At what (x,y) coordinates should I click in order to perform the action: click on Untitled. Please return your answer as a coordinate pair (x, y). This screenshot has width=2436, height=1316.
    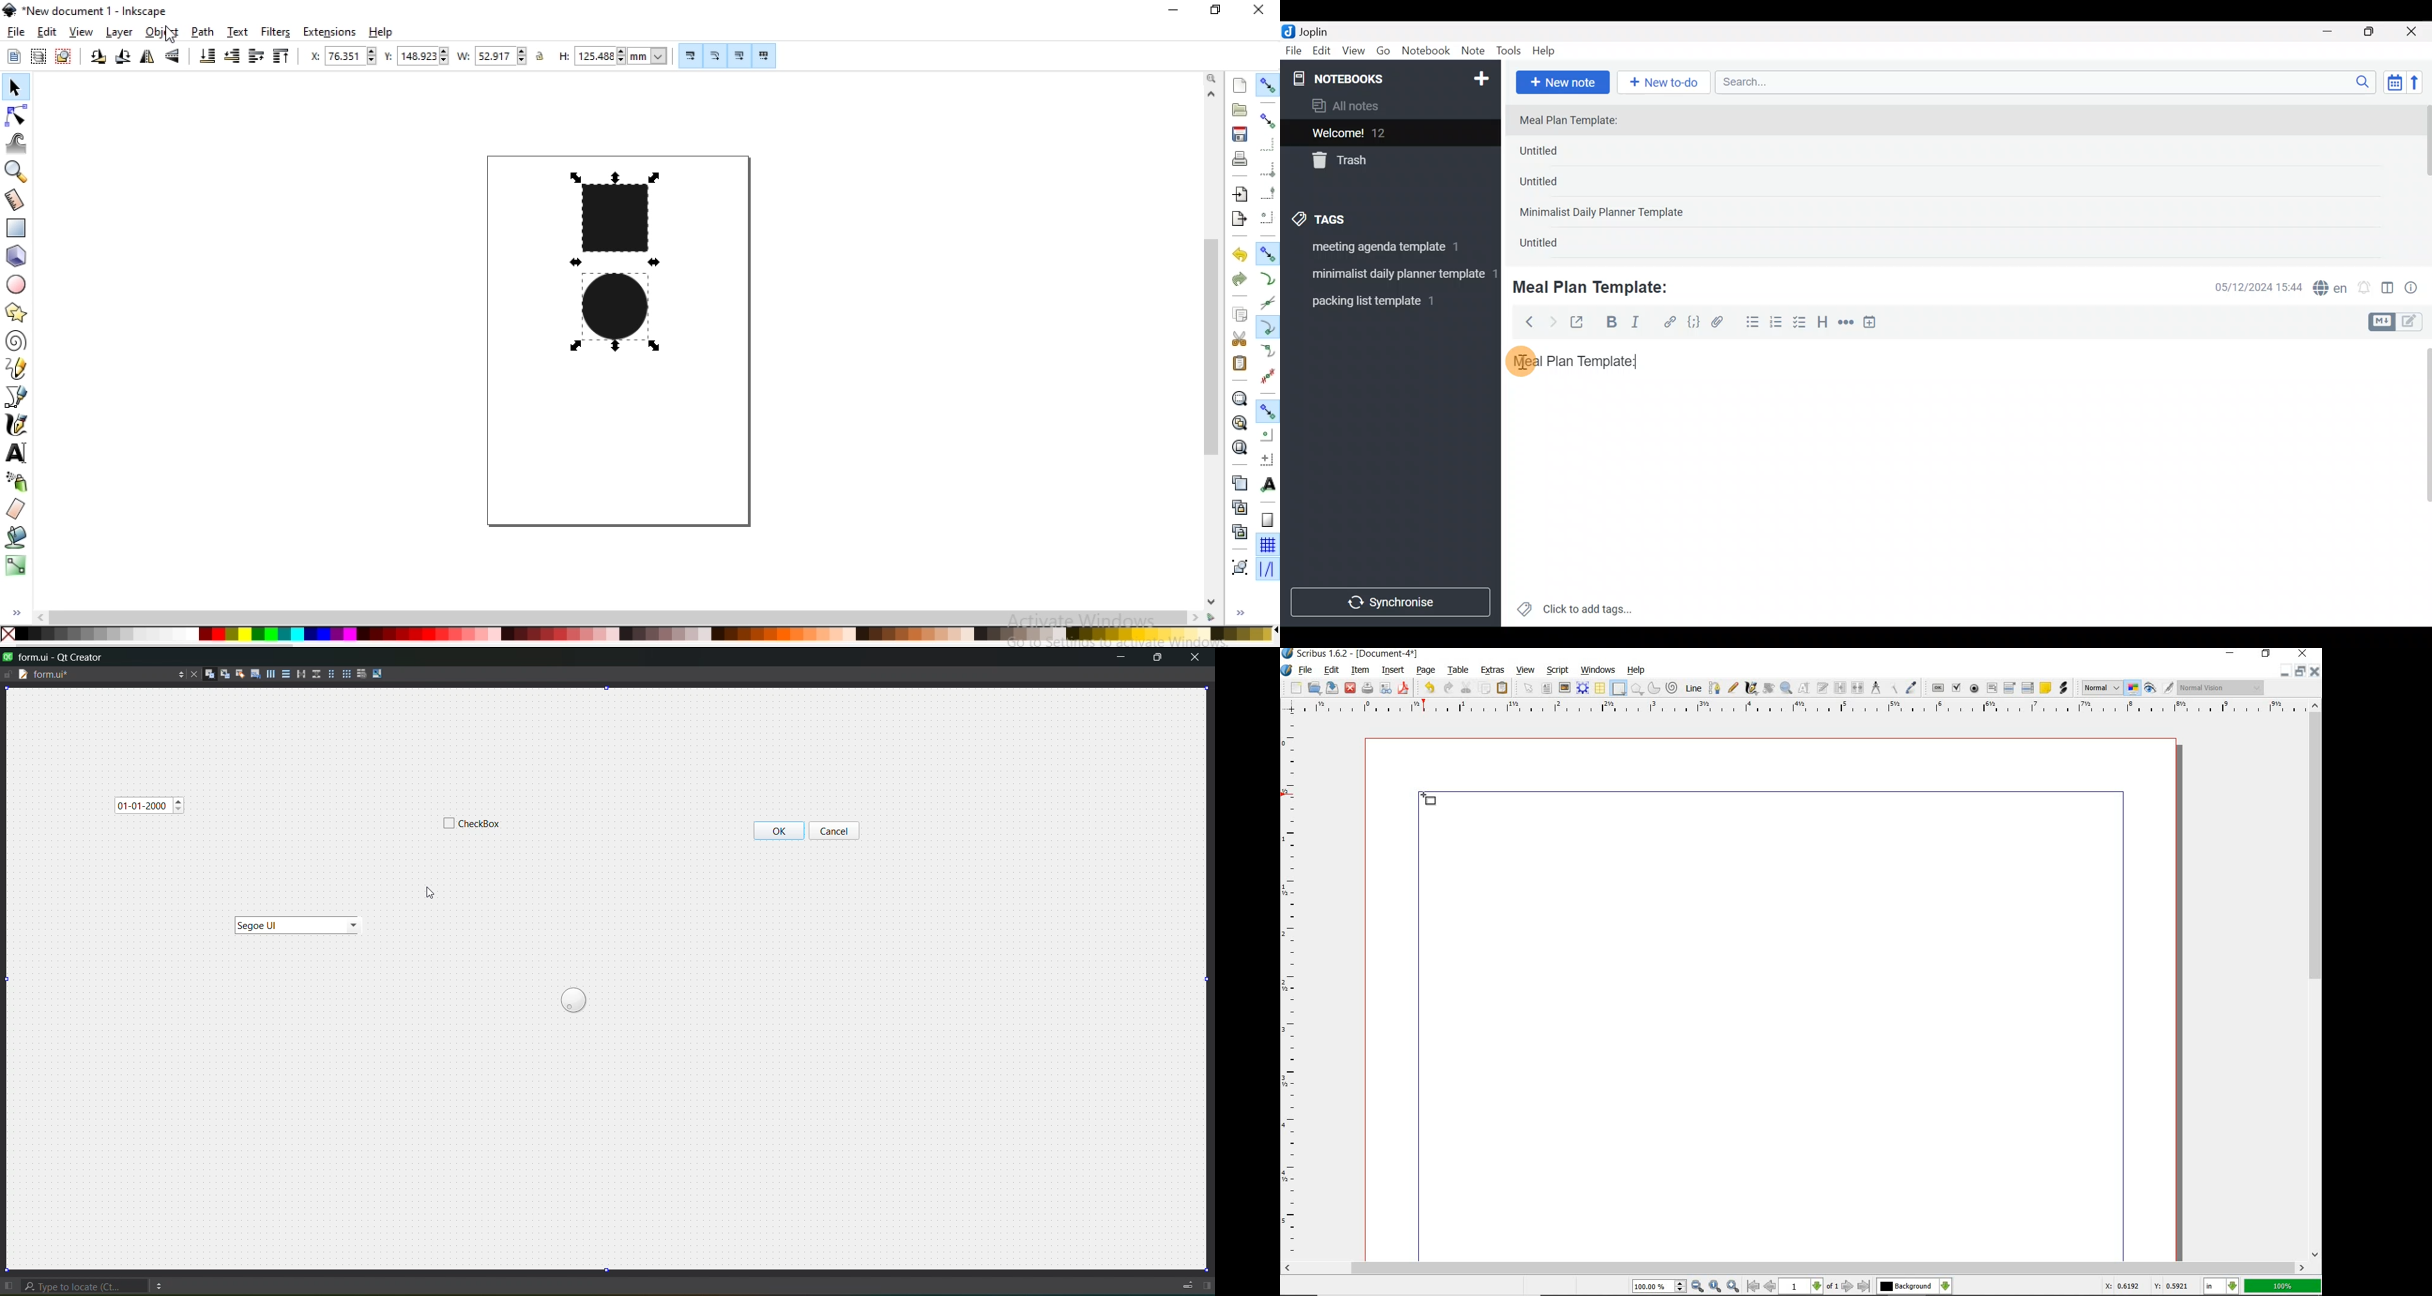
    Looking at the image, I should click on (1558, 154).